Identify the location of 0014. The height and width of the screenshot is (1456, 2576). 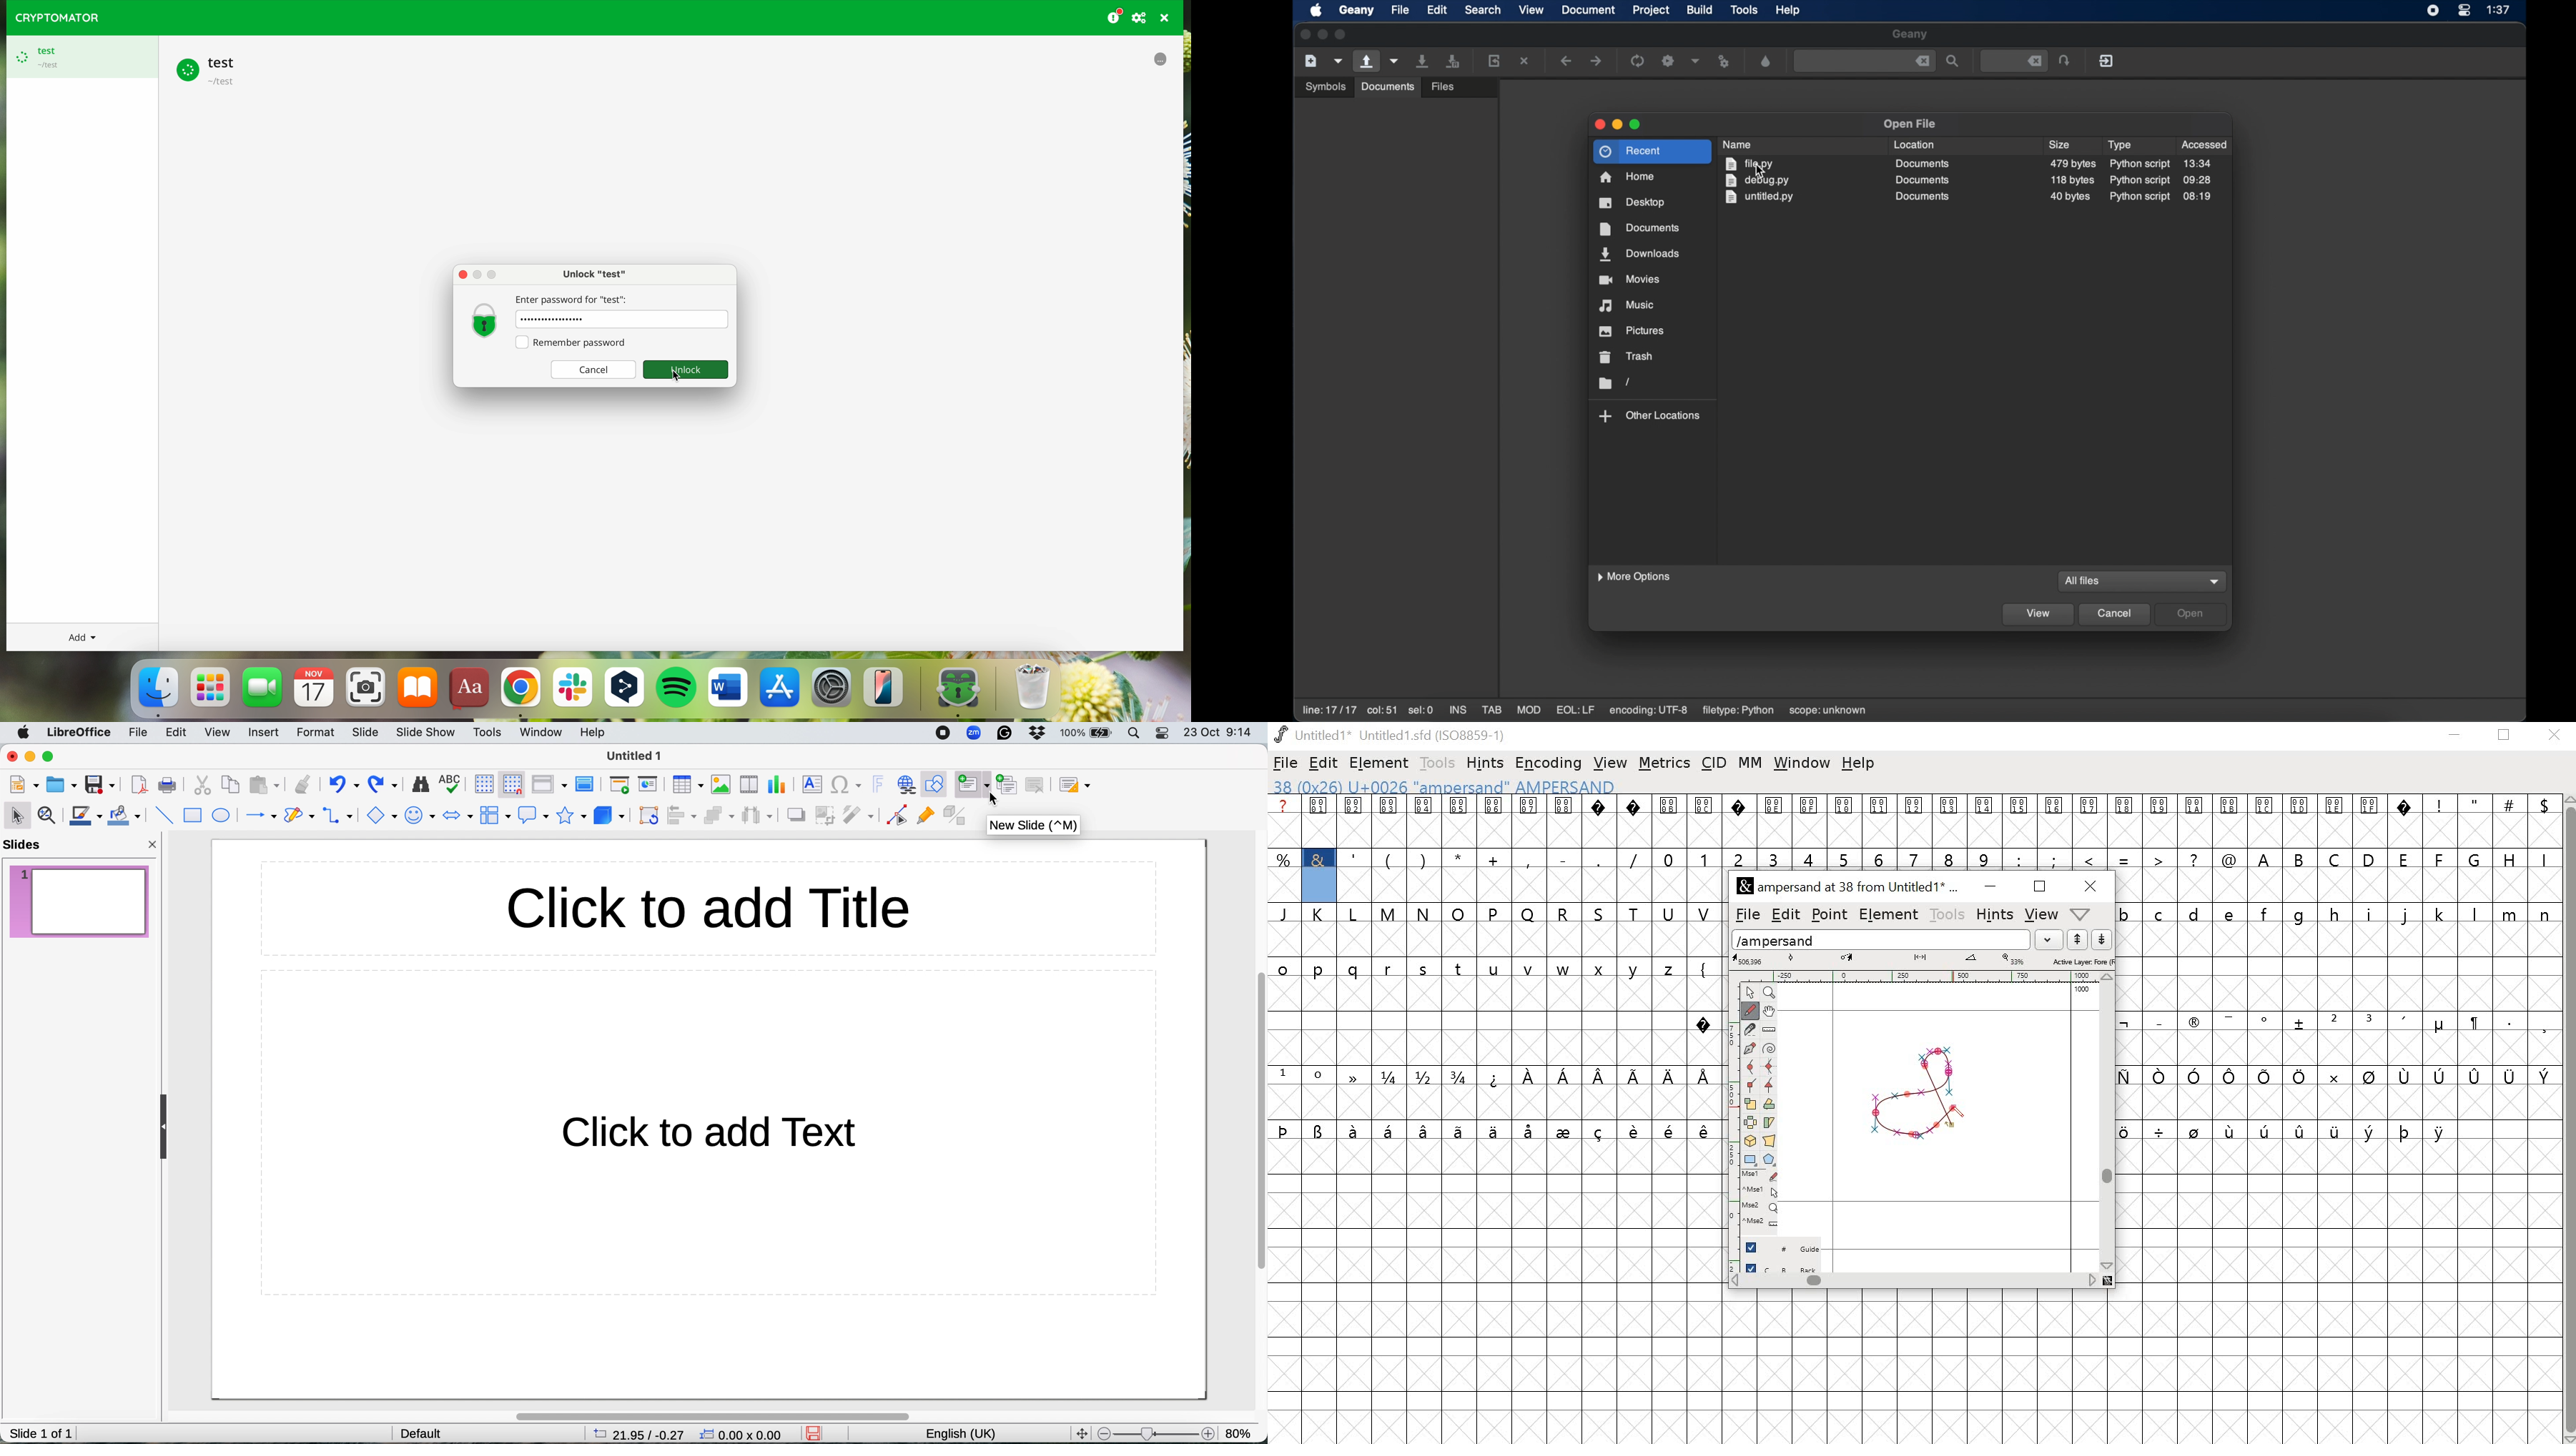
(1985, 821).